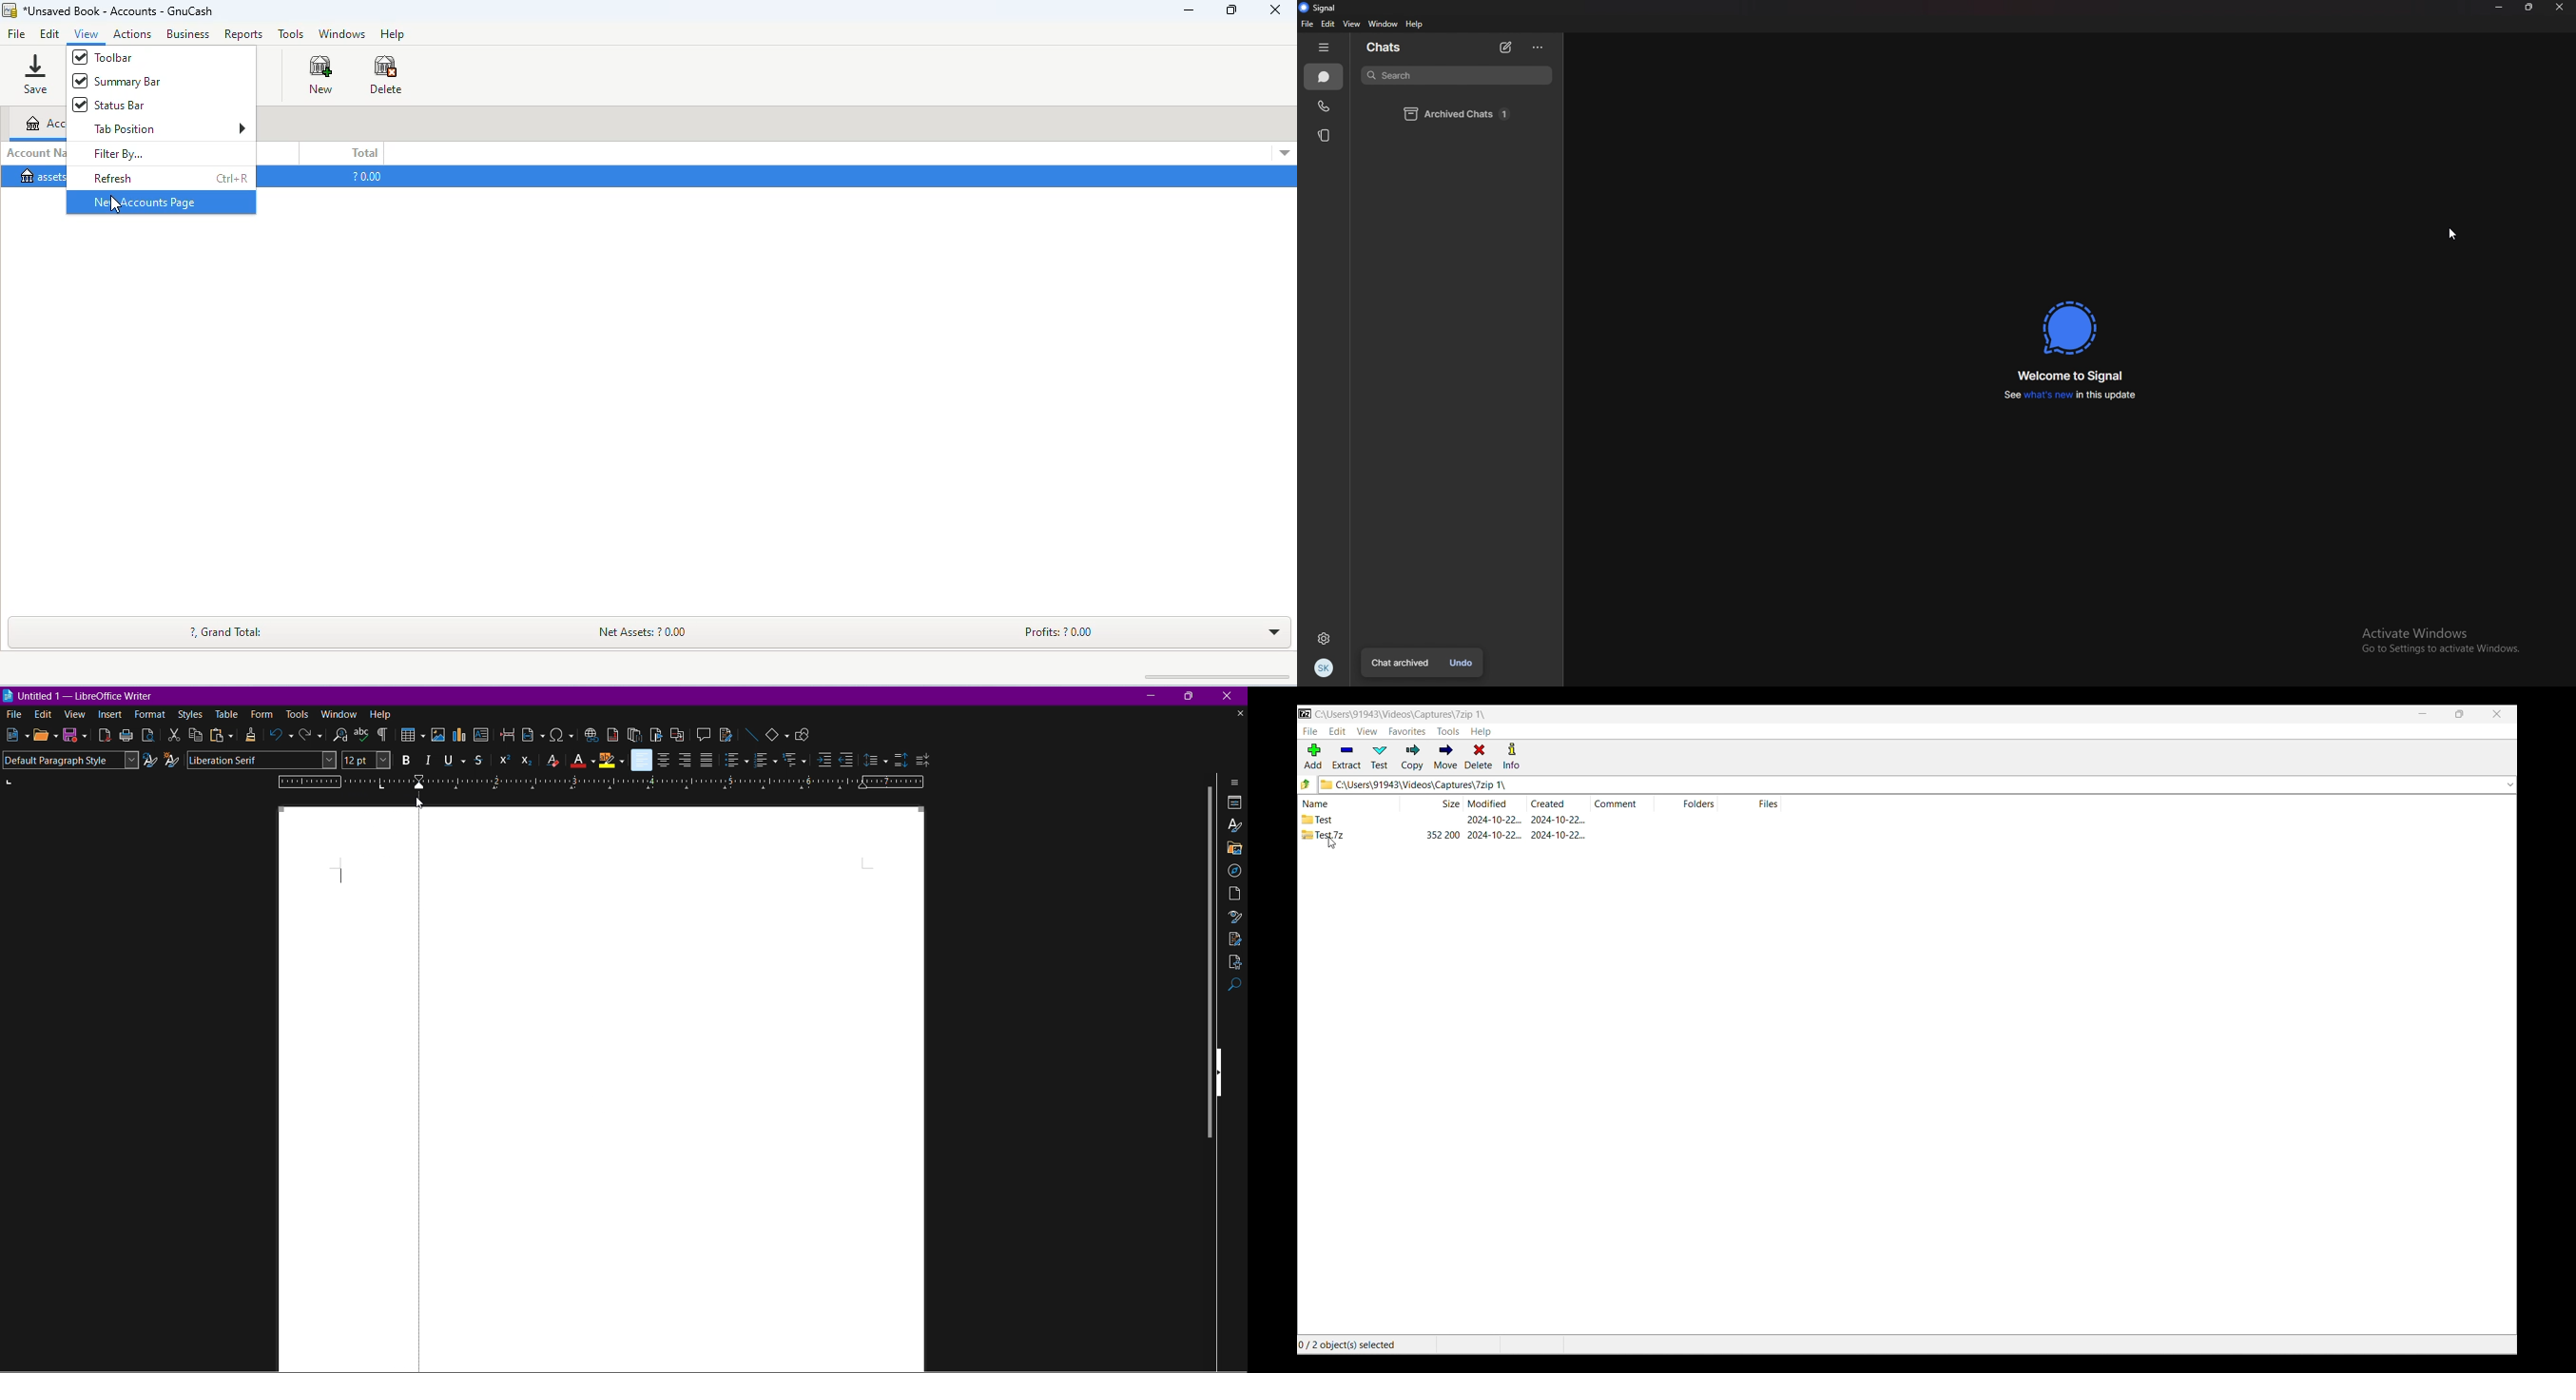 This screenshot has height=1400, width=2576. I want to click on tools, so click(298, 714).